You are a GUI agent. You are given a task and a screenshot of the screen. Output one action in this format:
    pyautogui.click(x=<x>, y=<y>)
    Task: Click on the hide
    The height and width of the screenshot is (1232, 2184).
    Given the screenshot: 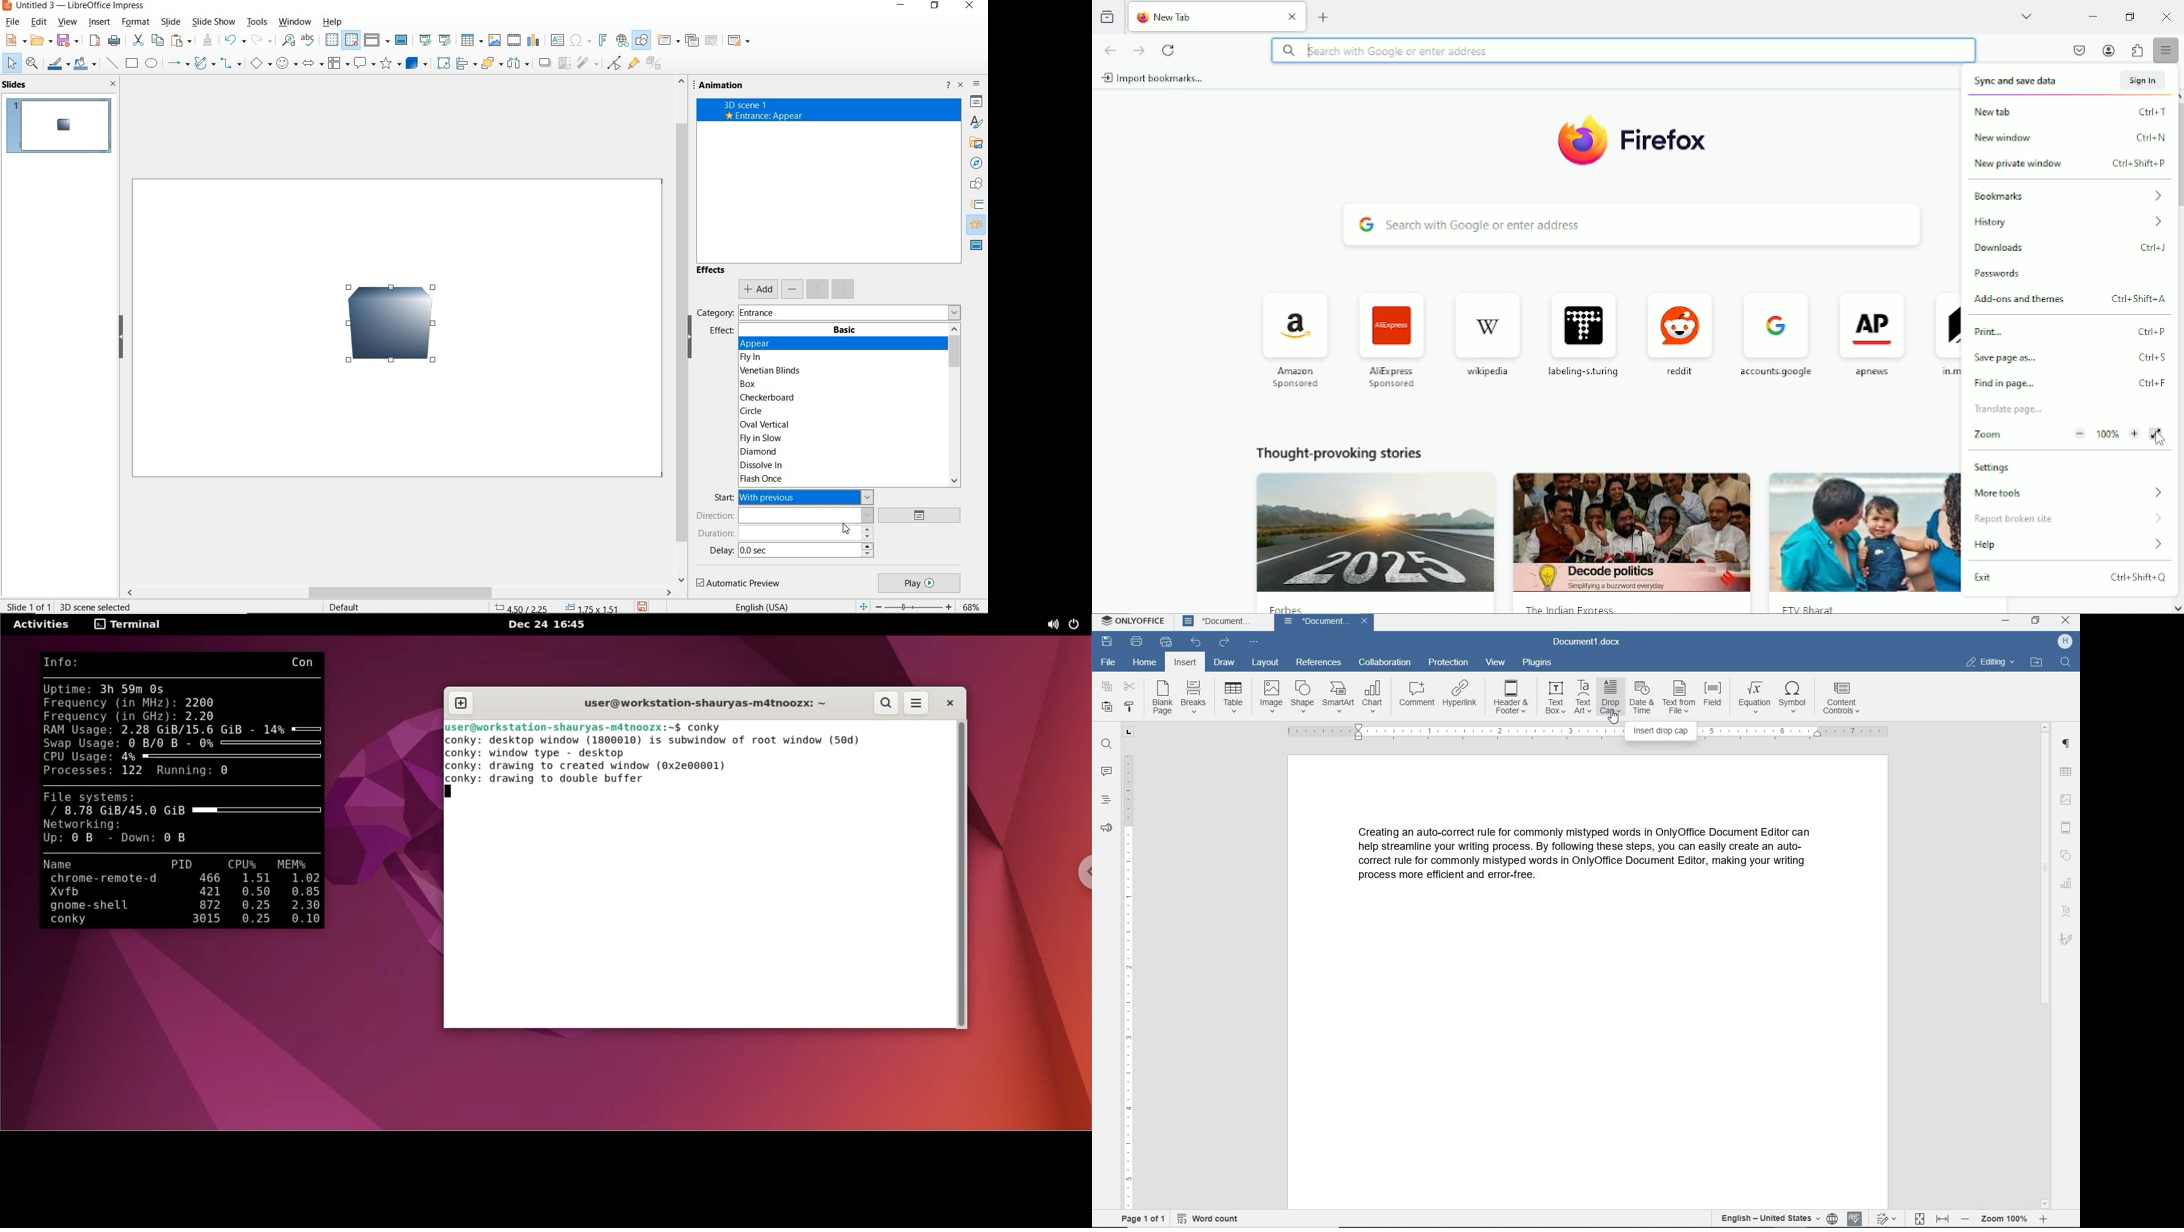 What is the action you would take?
    pyautogui.click(x=122, y=339)
    